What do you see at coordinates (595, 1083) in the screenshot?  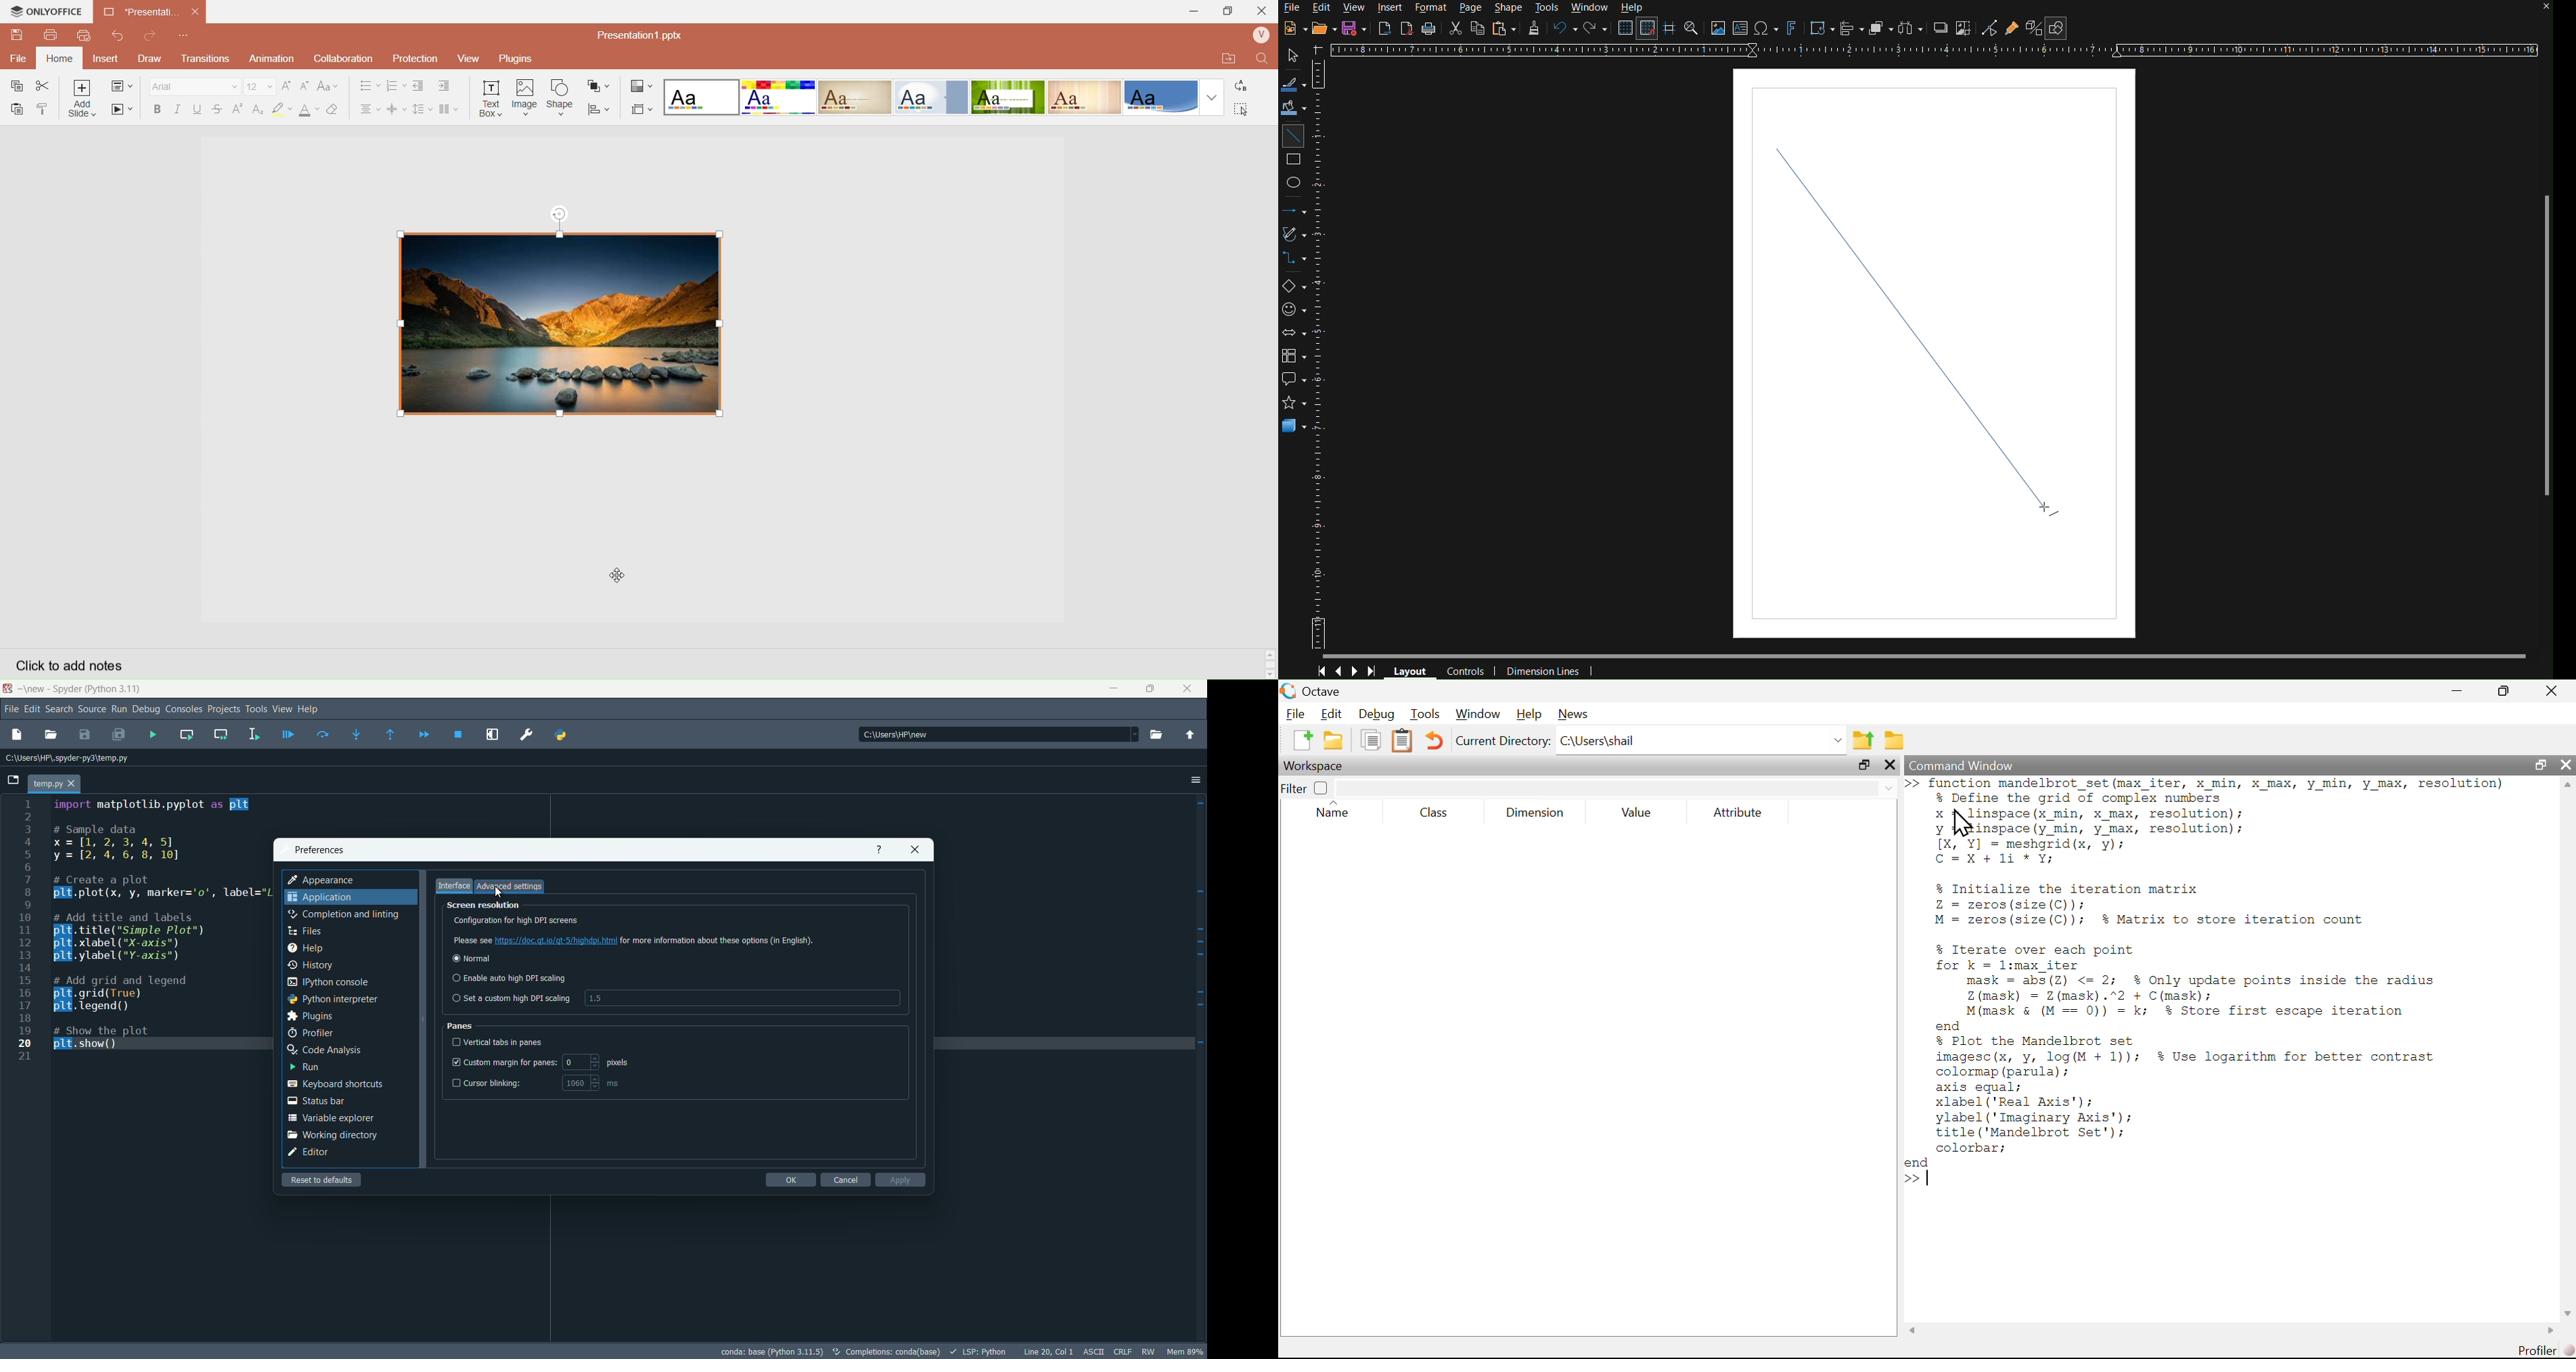 I see ` increment and decremnt button` at bounding box center [595, 1083].